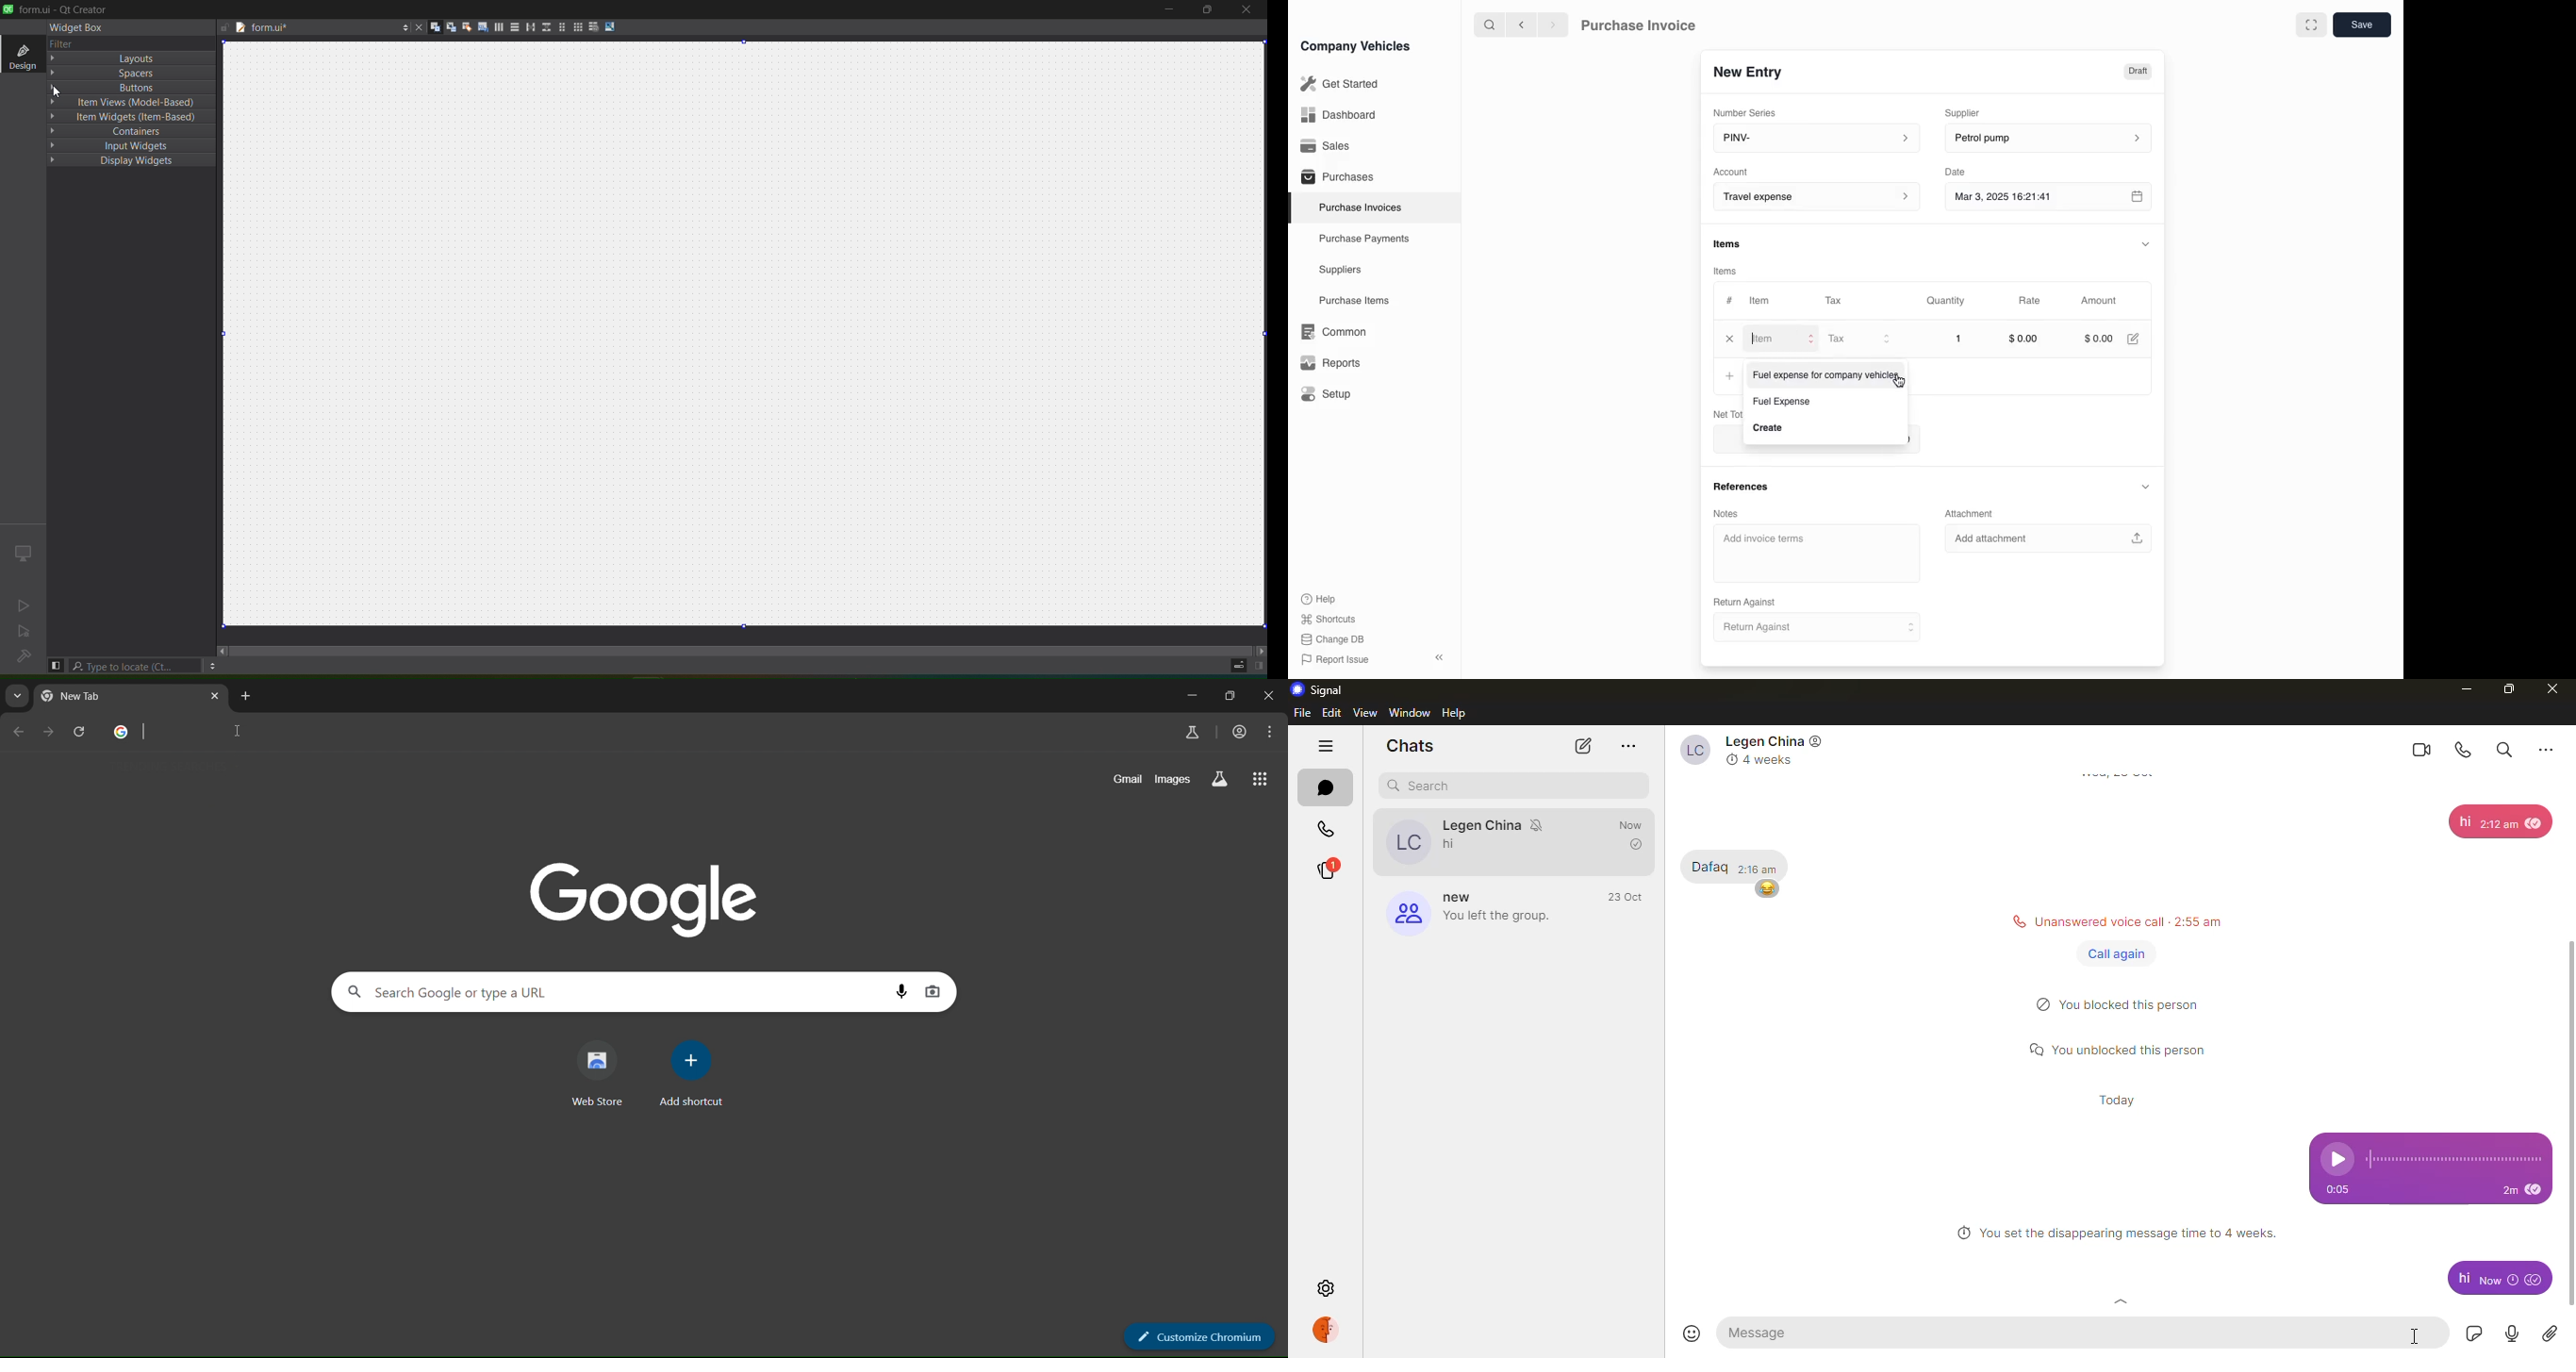  I want to click on web store, so click(601, 1076).